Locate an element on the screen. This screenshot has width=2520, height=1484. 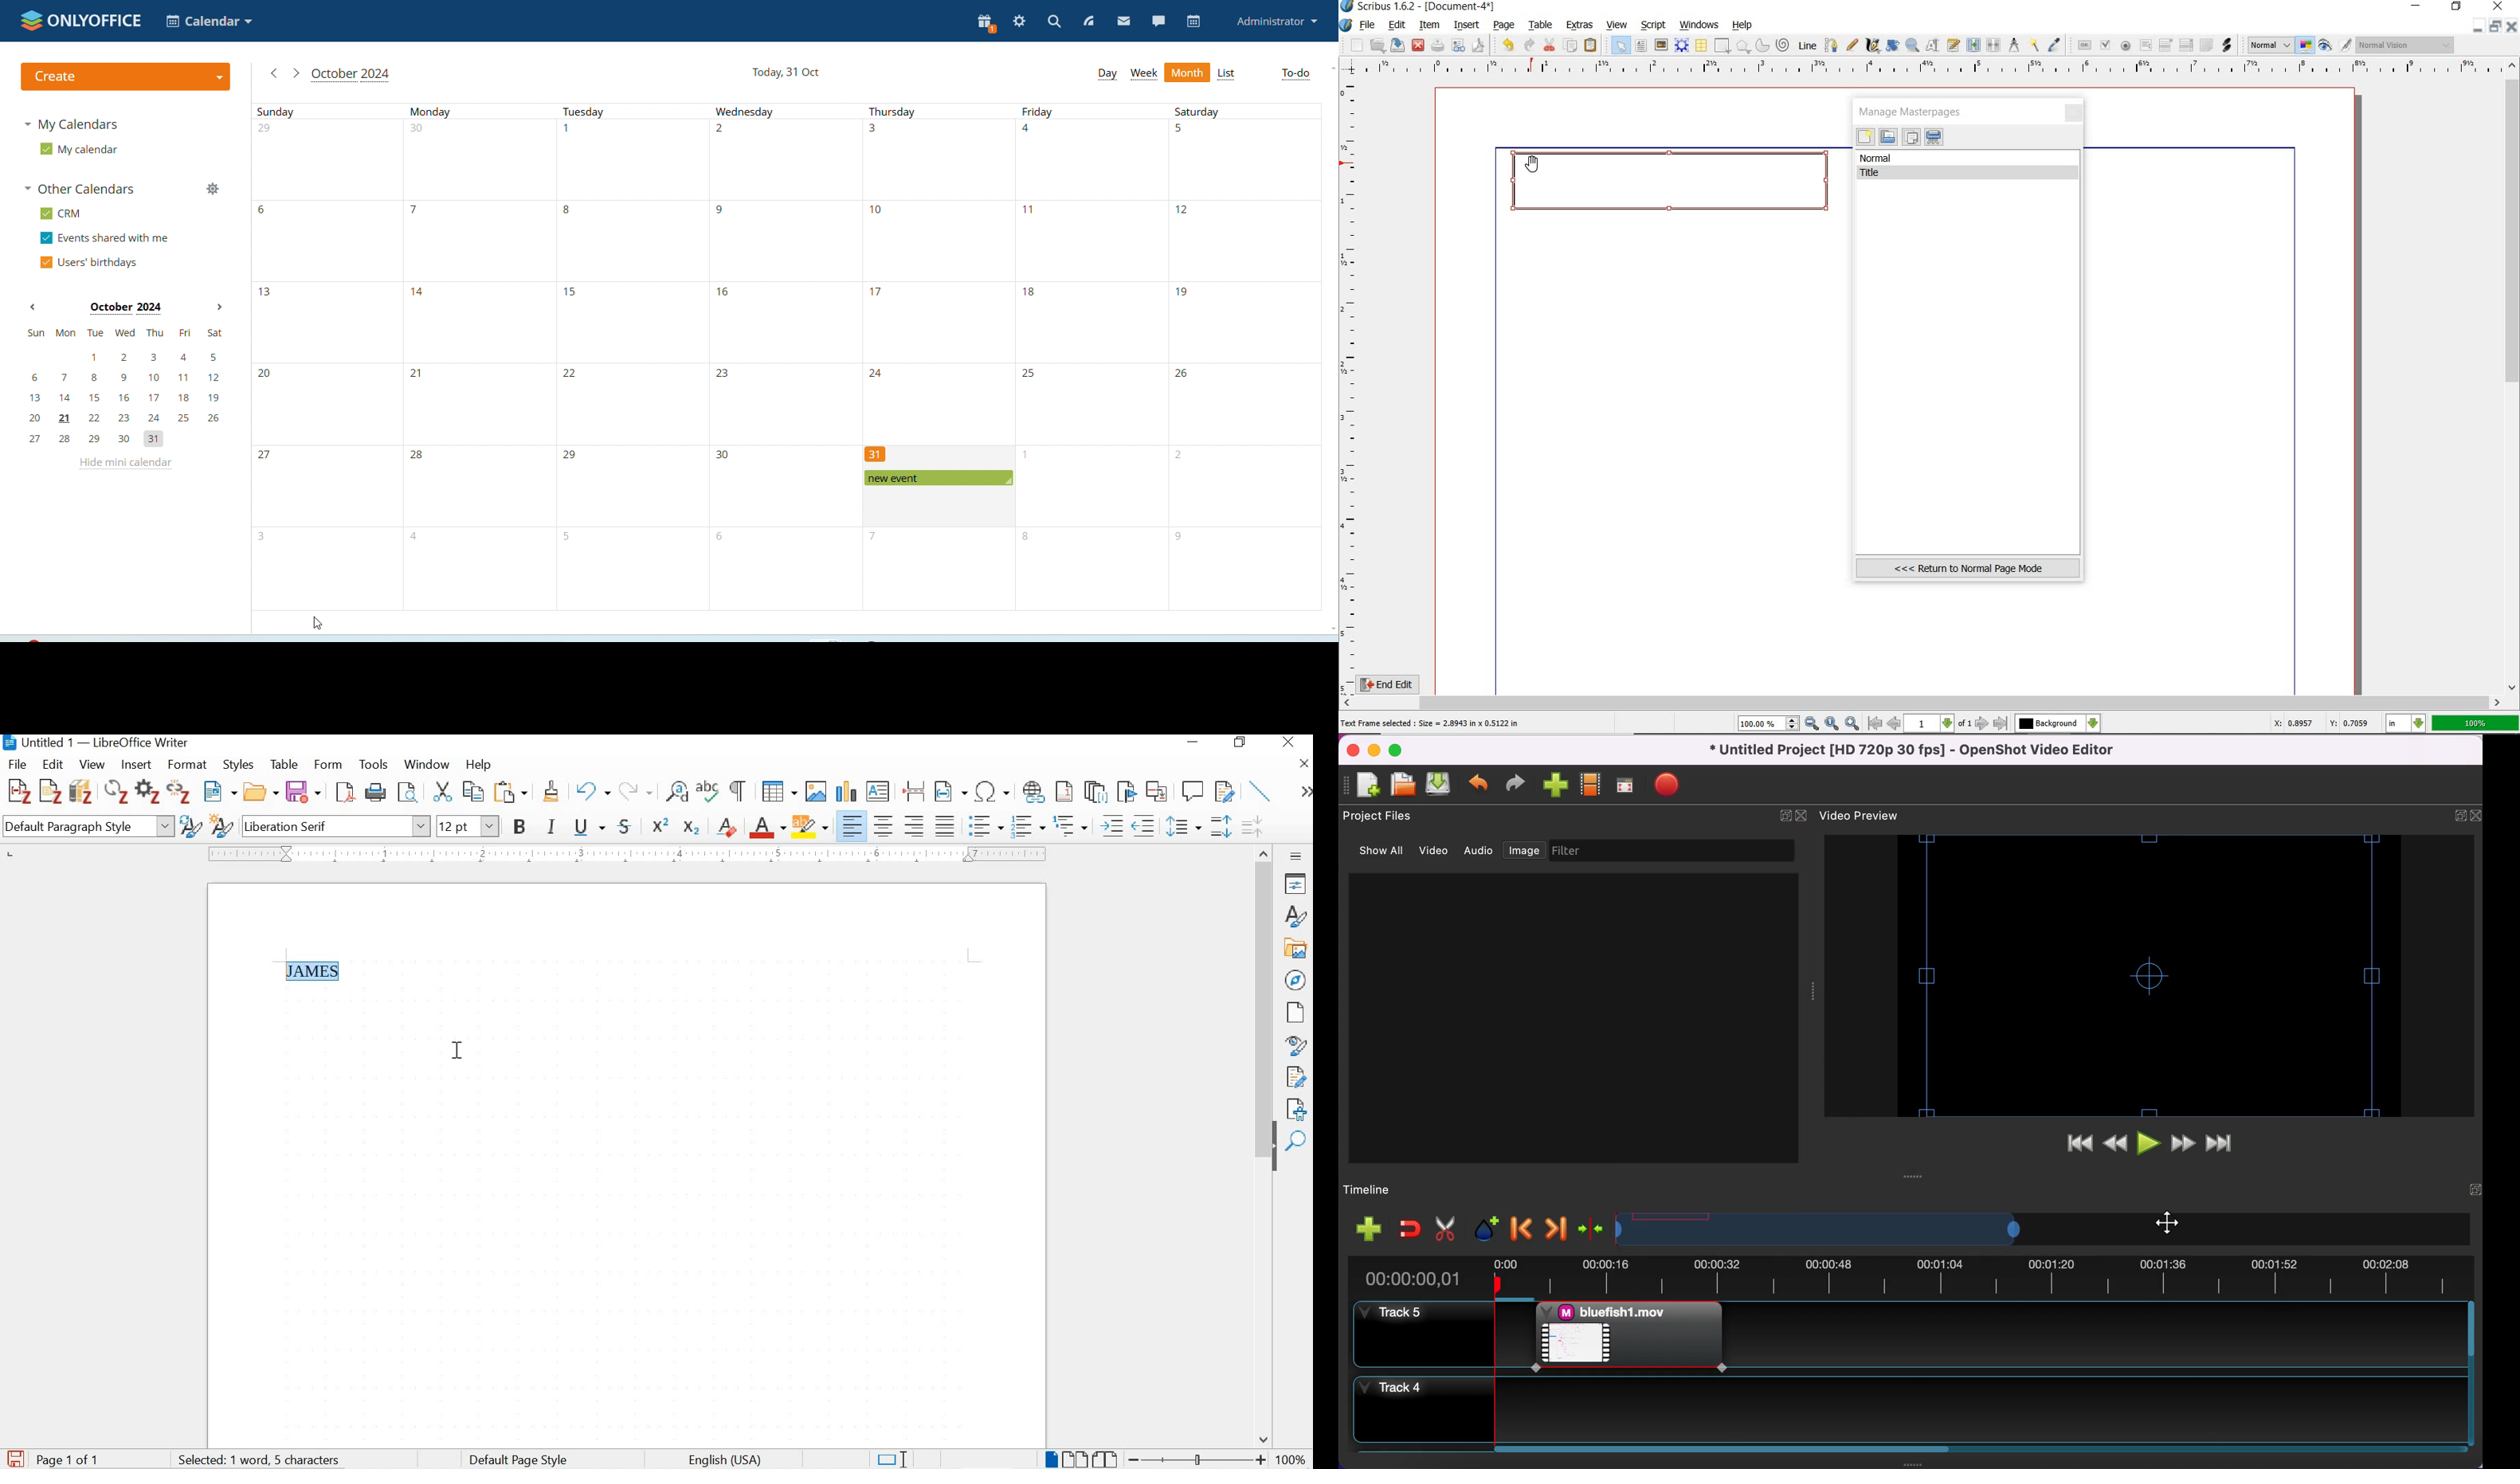
zoom in is located at coordinates (1852, 723).